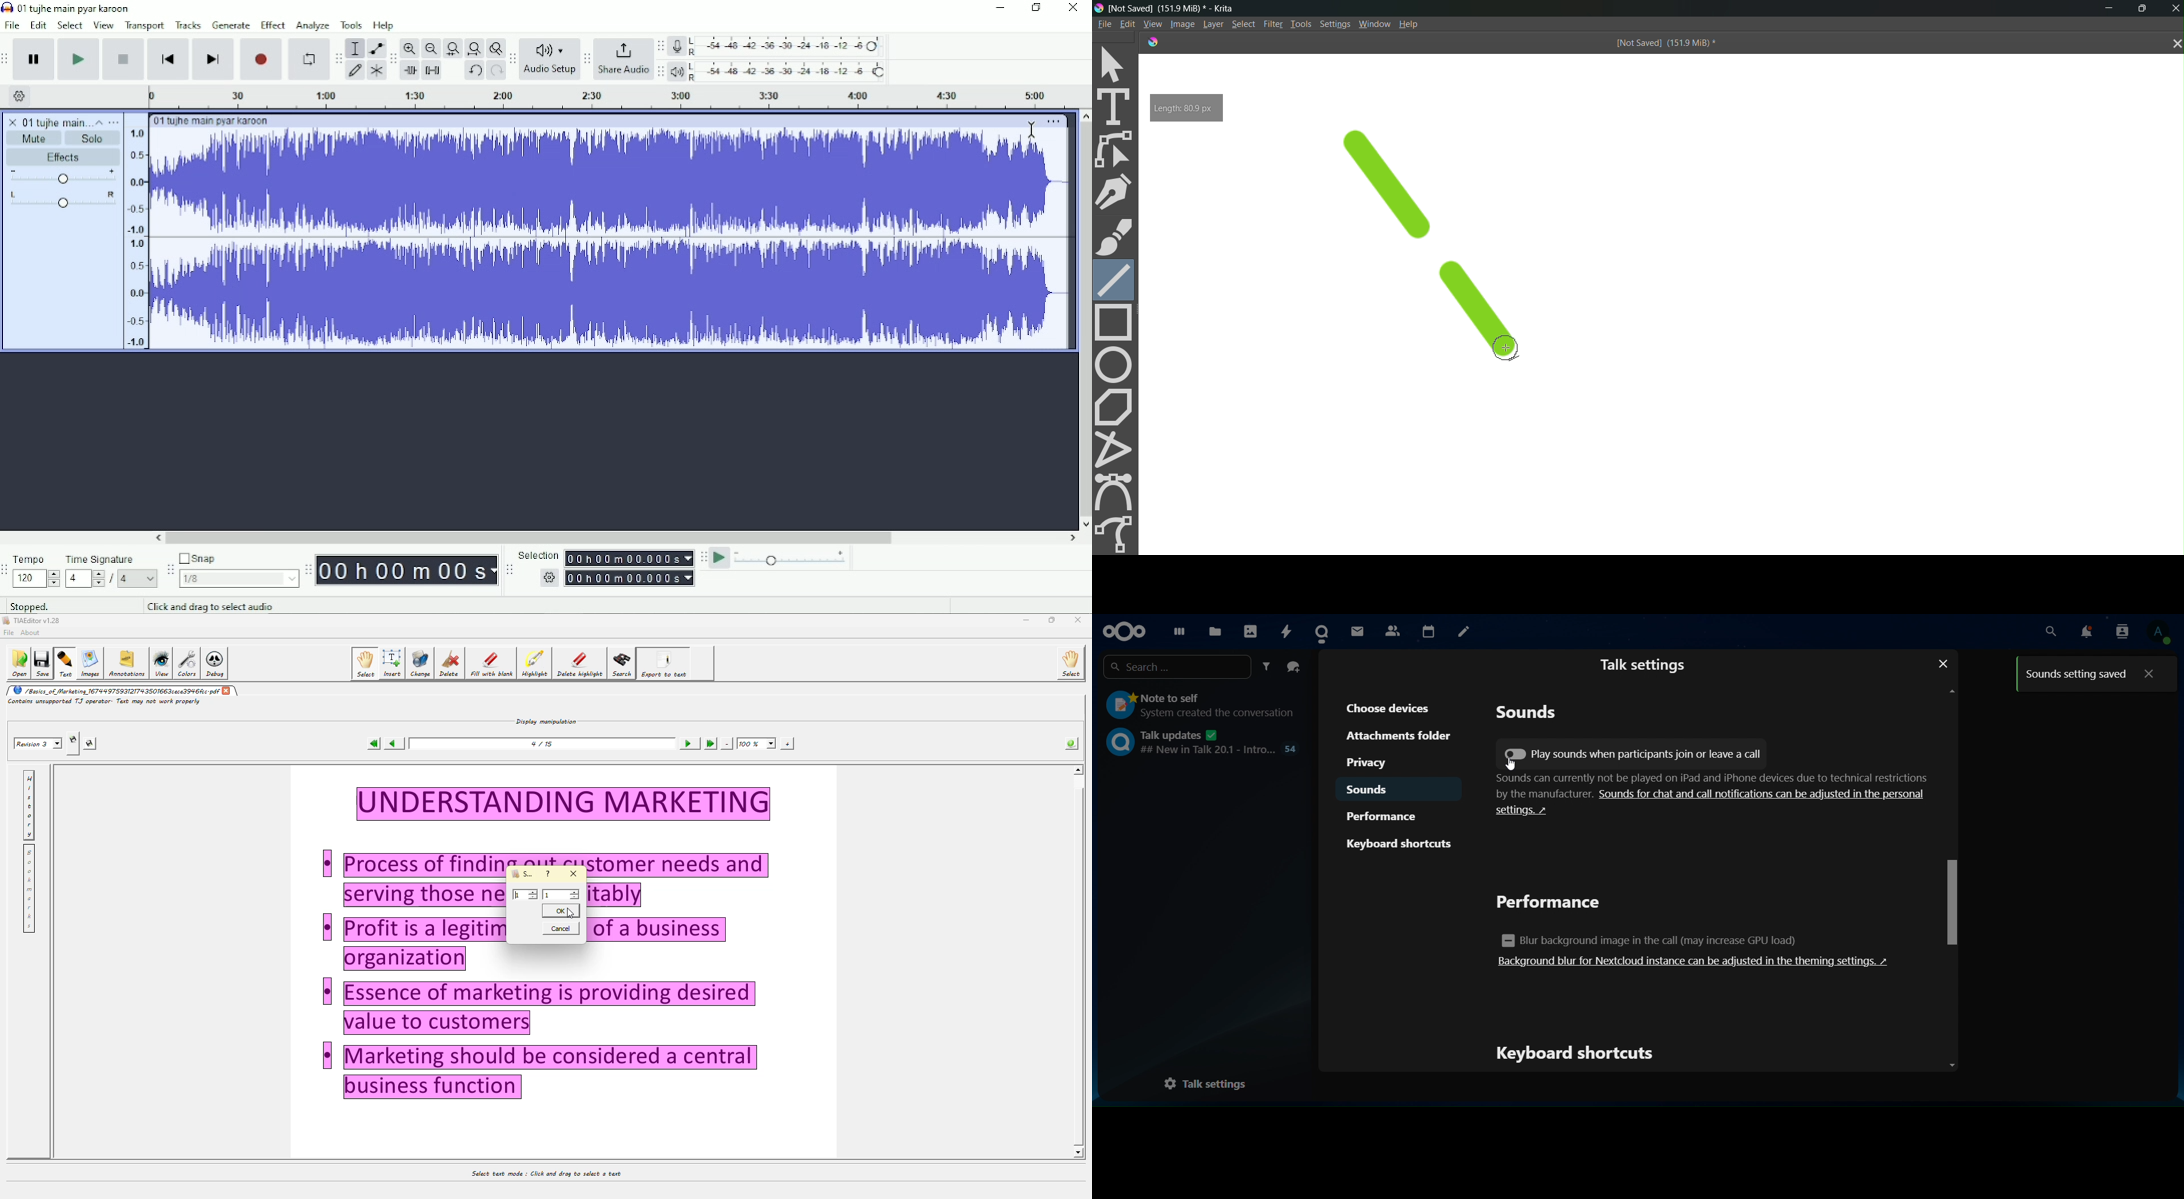 This screenshot has height=1204, width=2184. I want to click on Stopped, so click(27, 607).